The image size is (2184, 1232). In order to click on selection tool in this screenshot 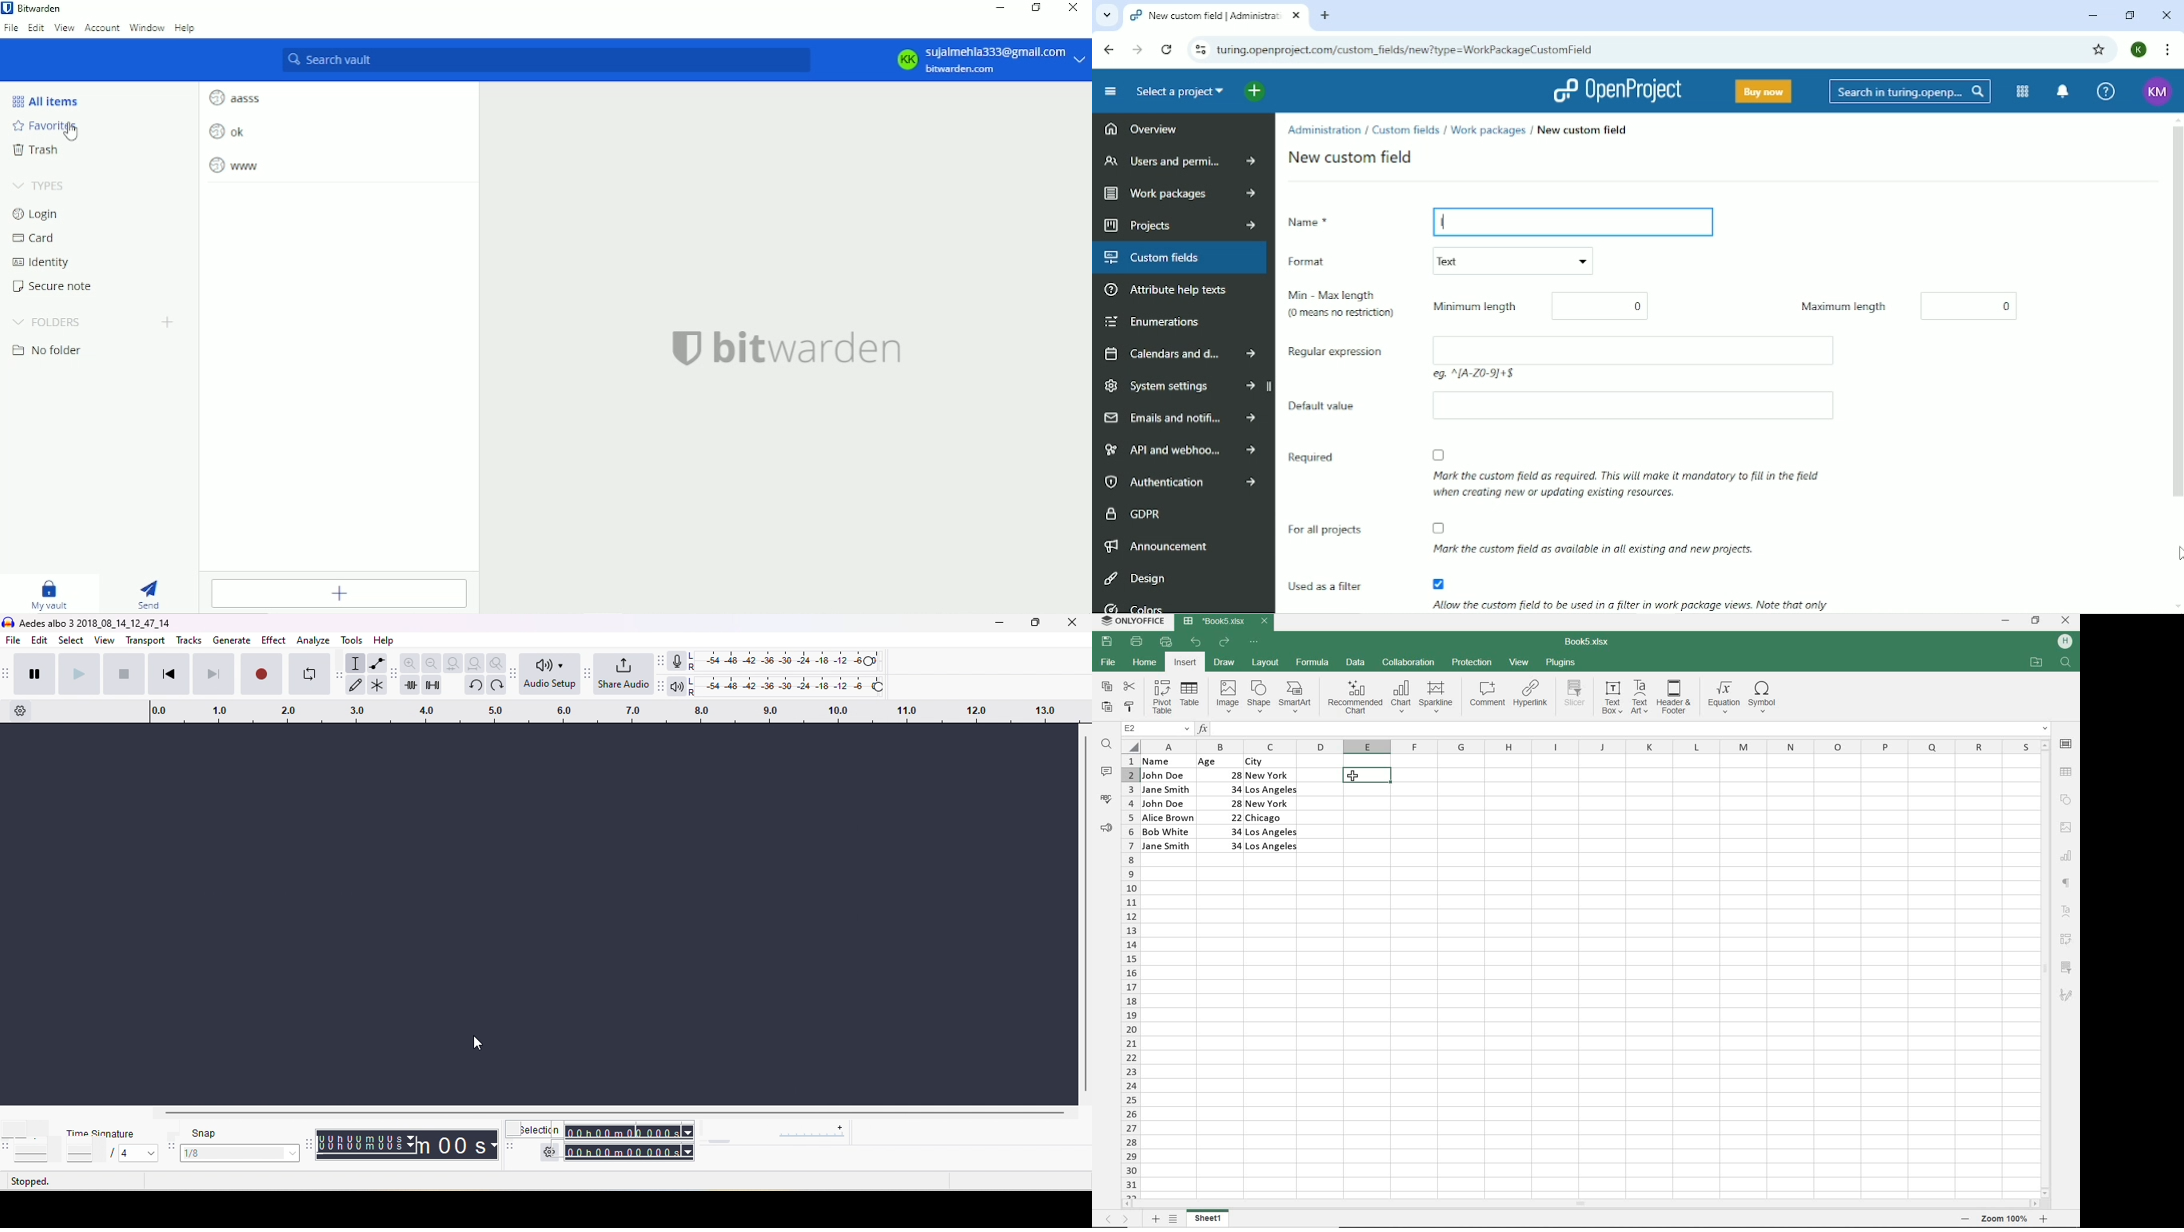, I will do `click(357, 663)`.